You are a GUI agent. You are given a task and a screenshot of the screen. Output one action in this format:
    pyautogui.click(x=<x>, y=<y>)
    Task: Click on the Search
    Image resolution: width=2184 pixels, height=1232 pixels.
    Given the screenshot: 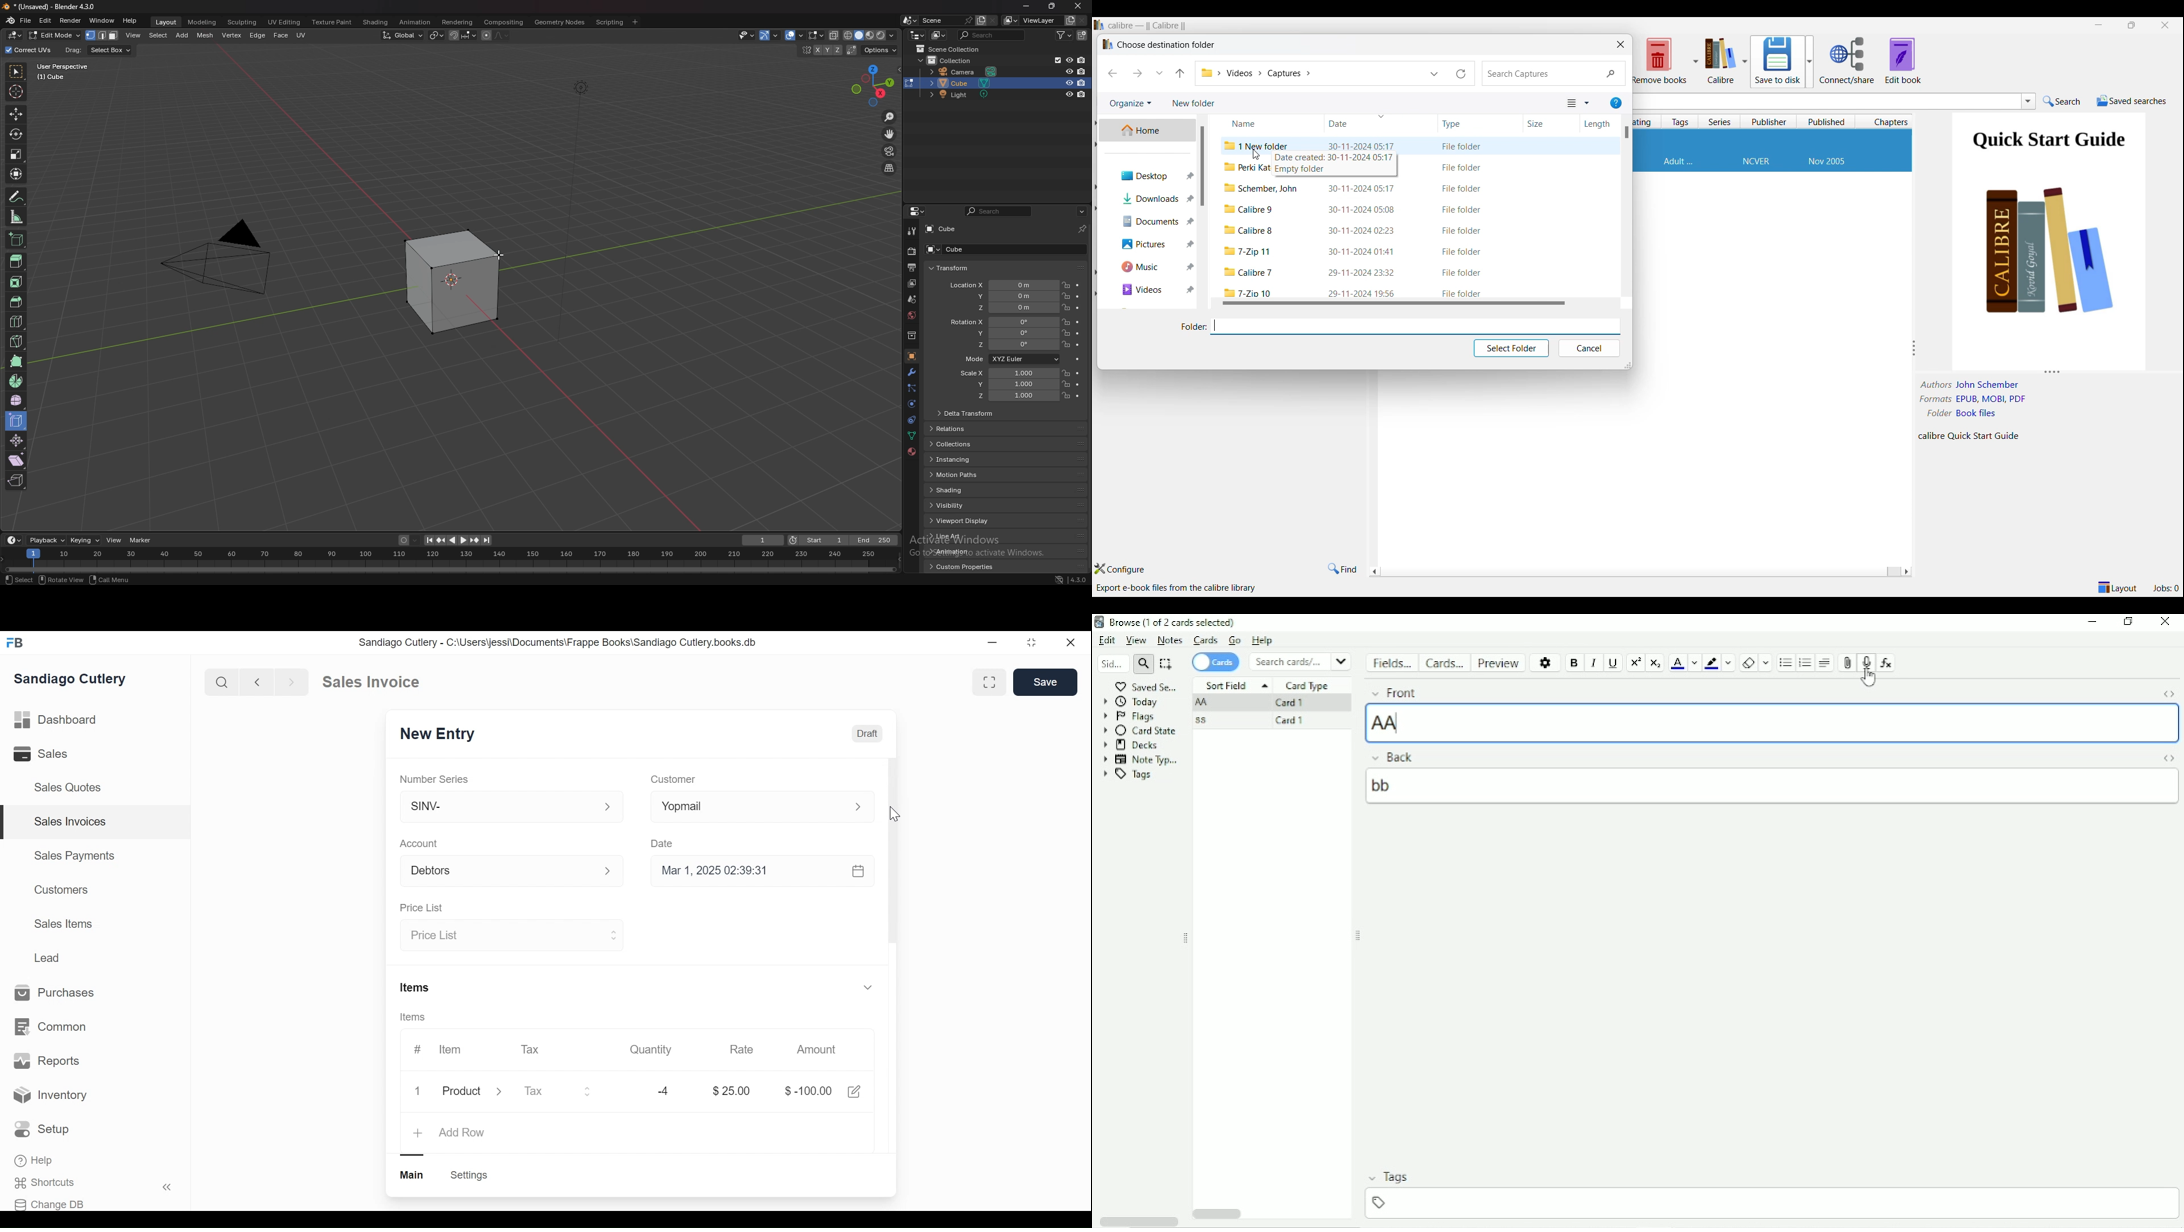 What is the action you would take?
    pyautogui.click(x=222, y=681)
    